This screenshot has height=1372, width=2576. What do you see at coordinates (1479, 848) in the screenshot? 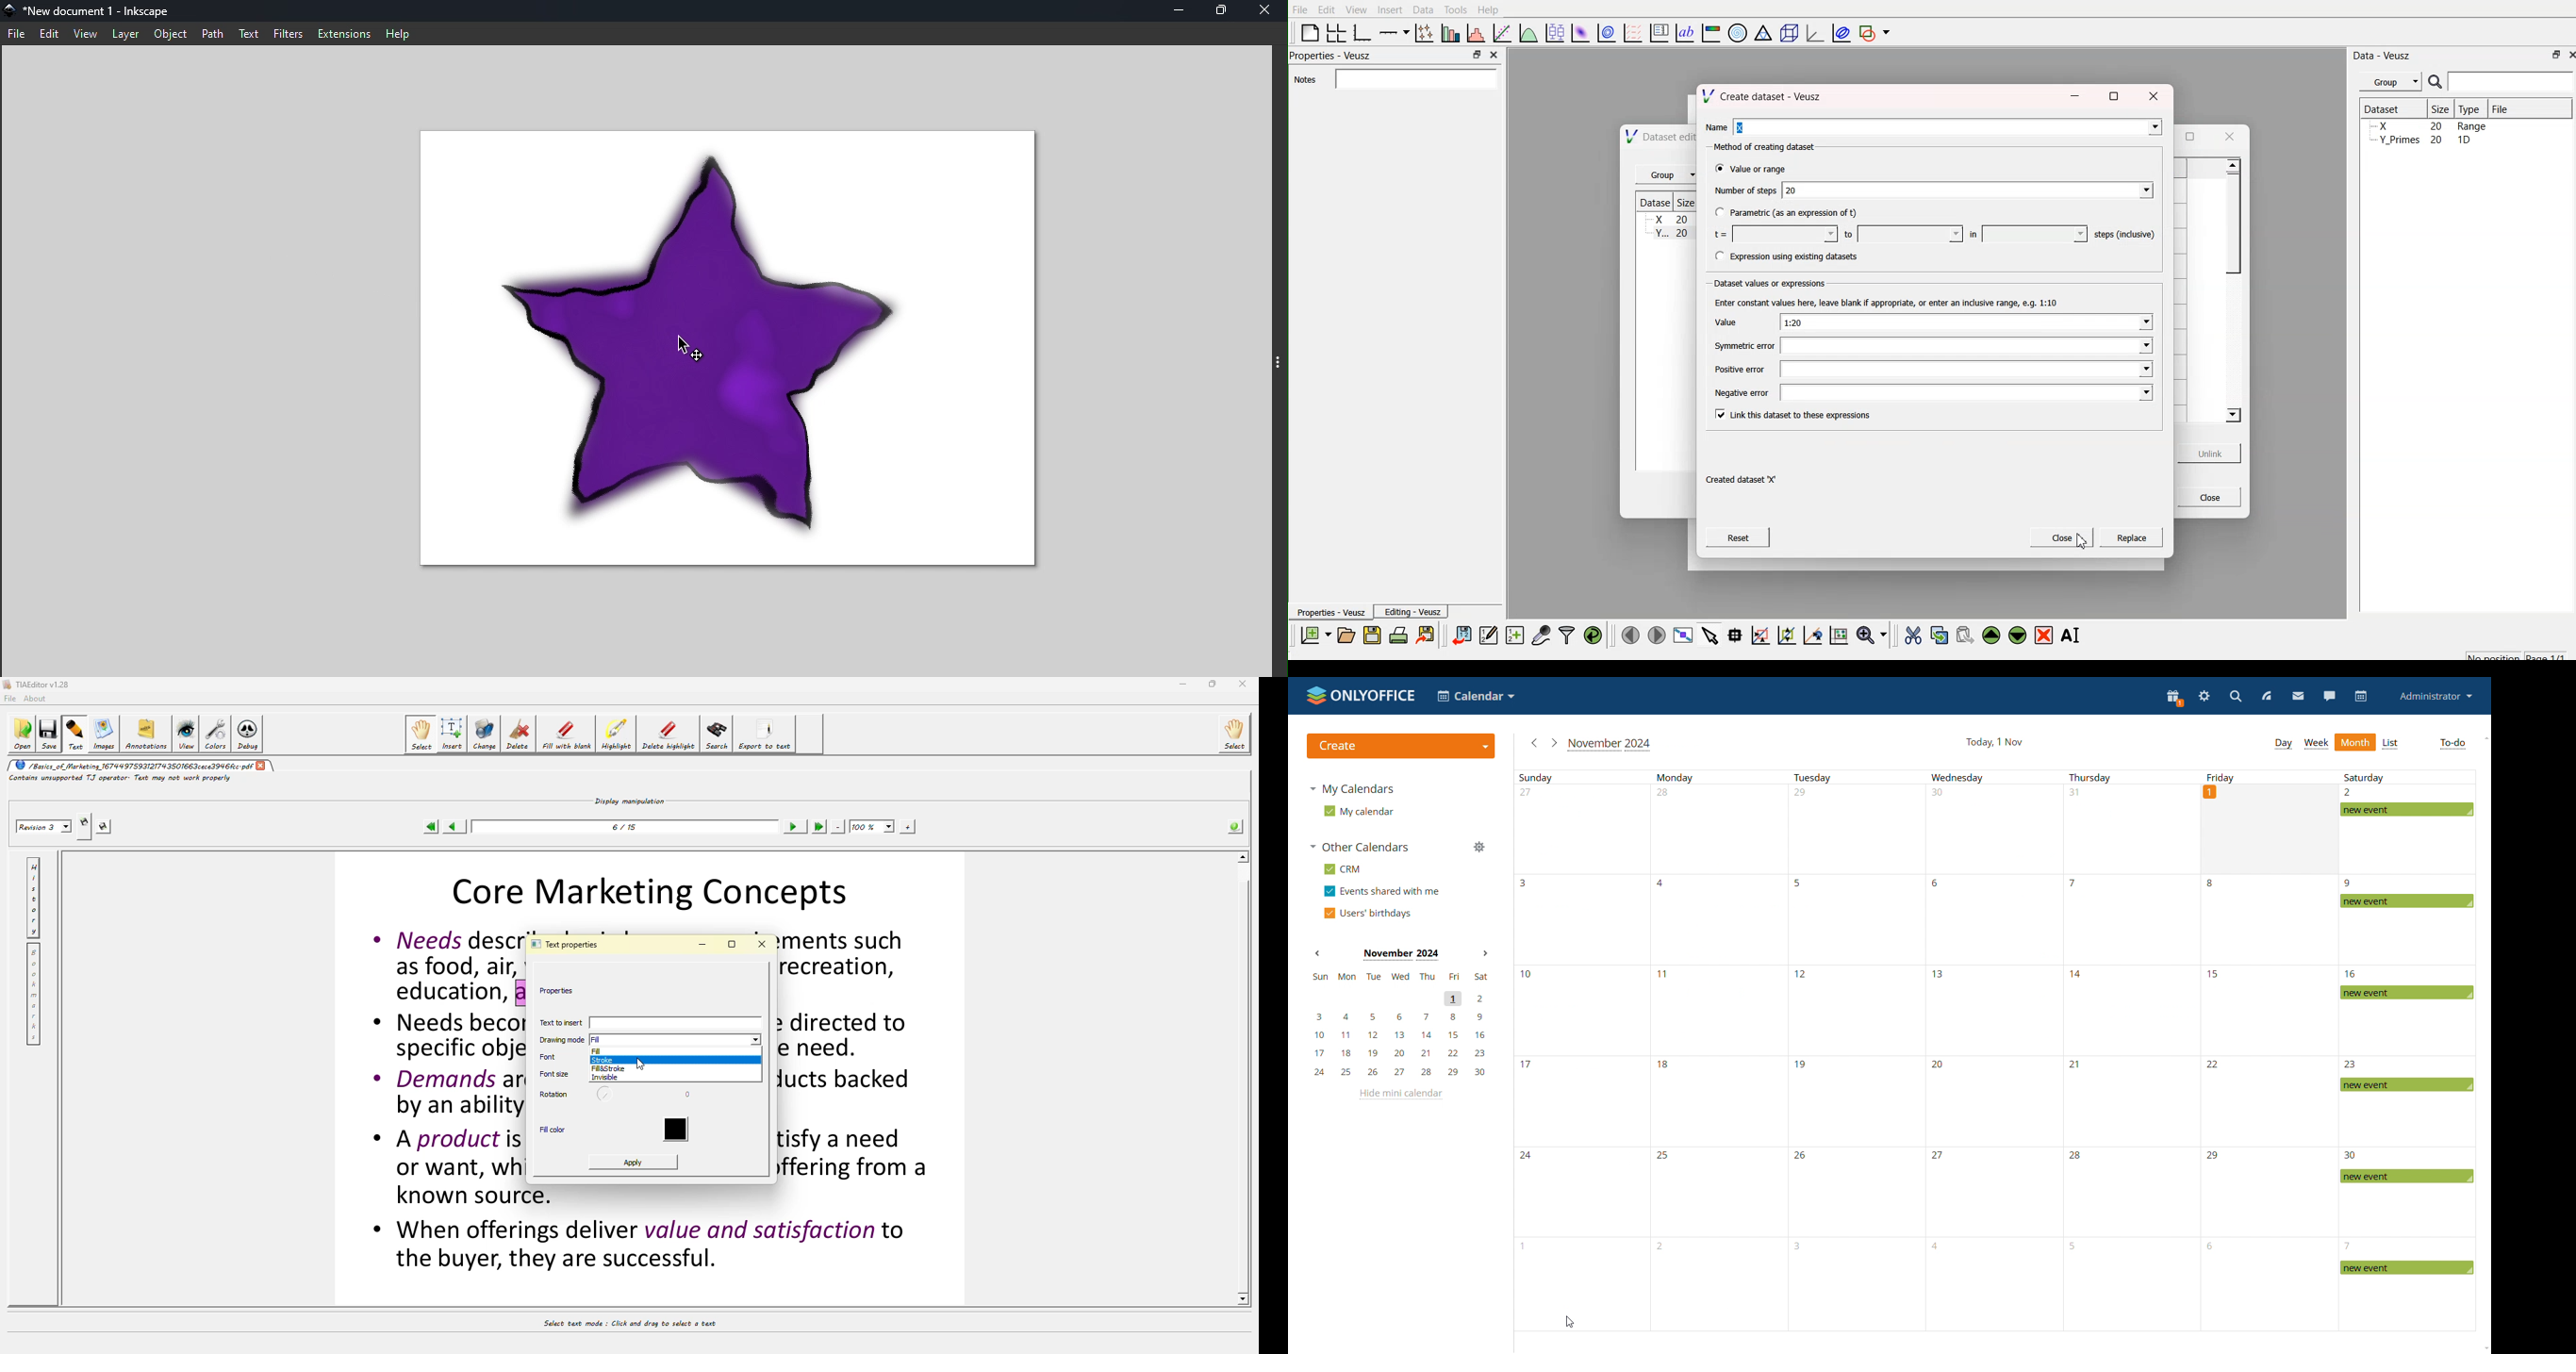
I see `manage` at bounding box center [1479, 848].